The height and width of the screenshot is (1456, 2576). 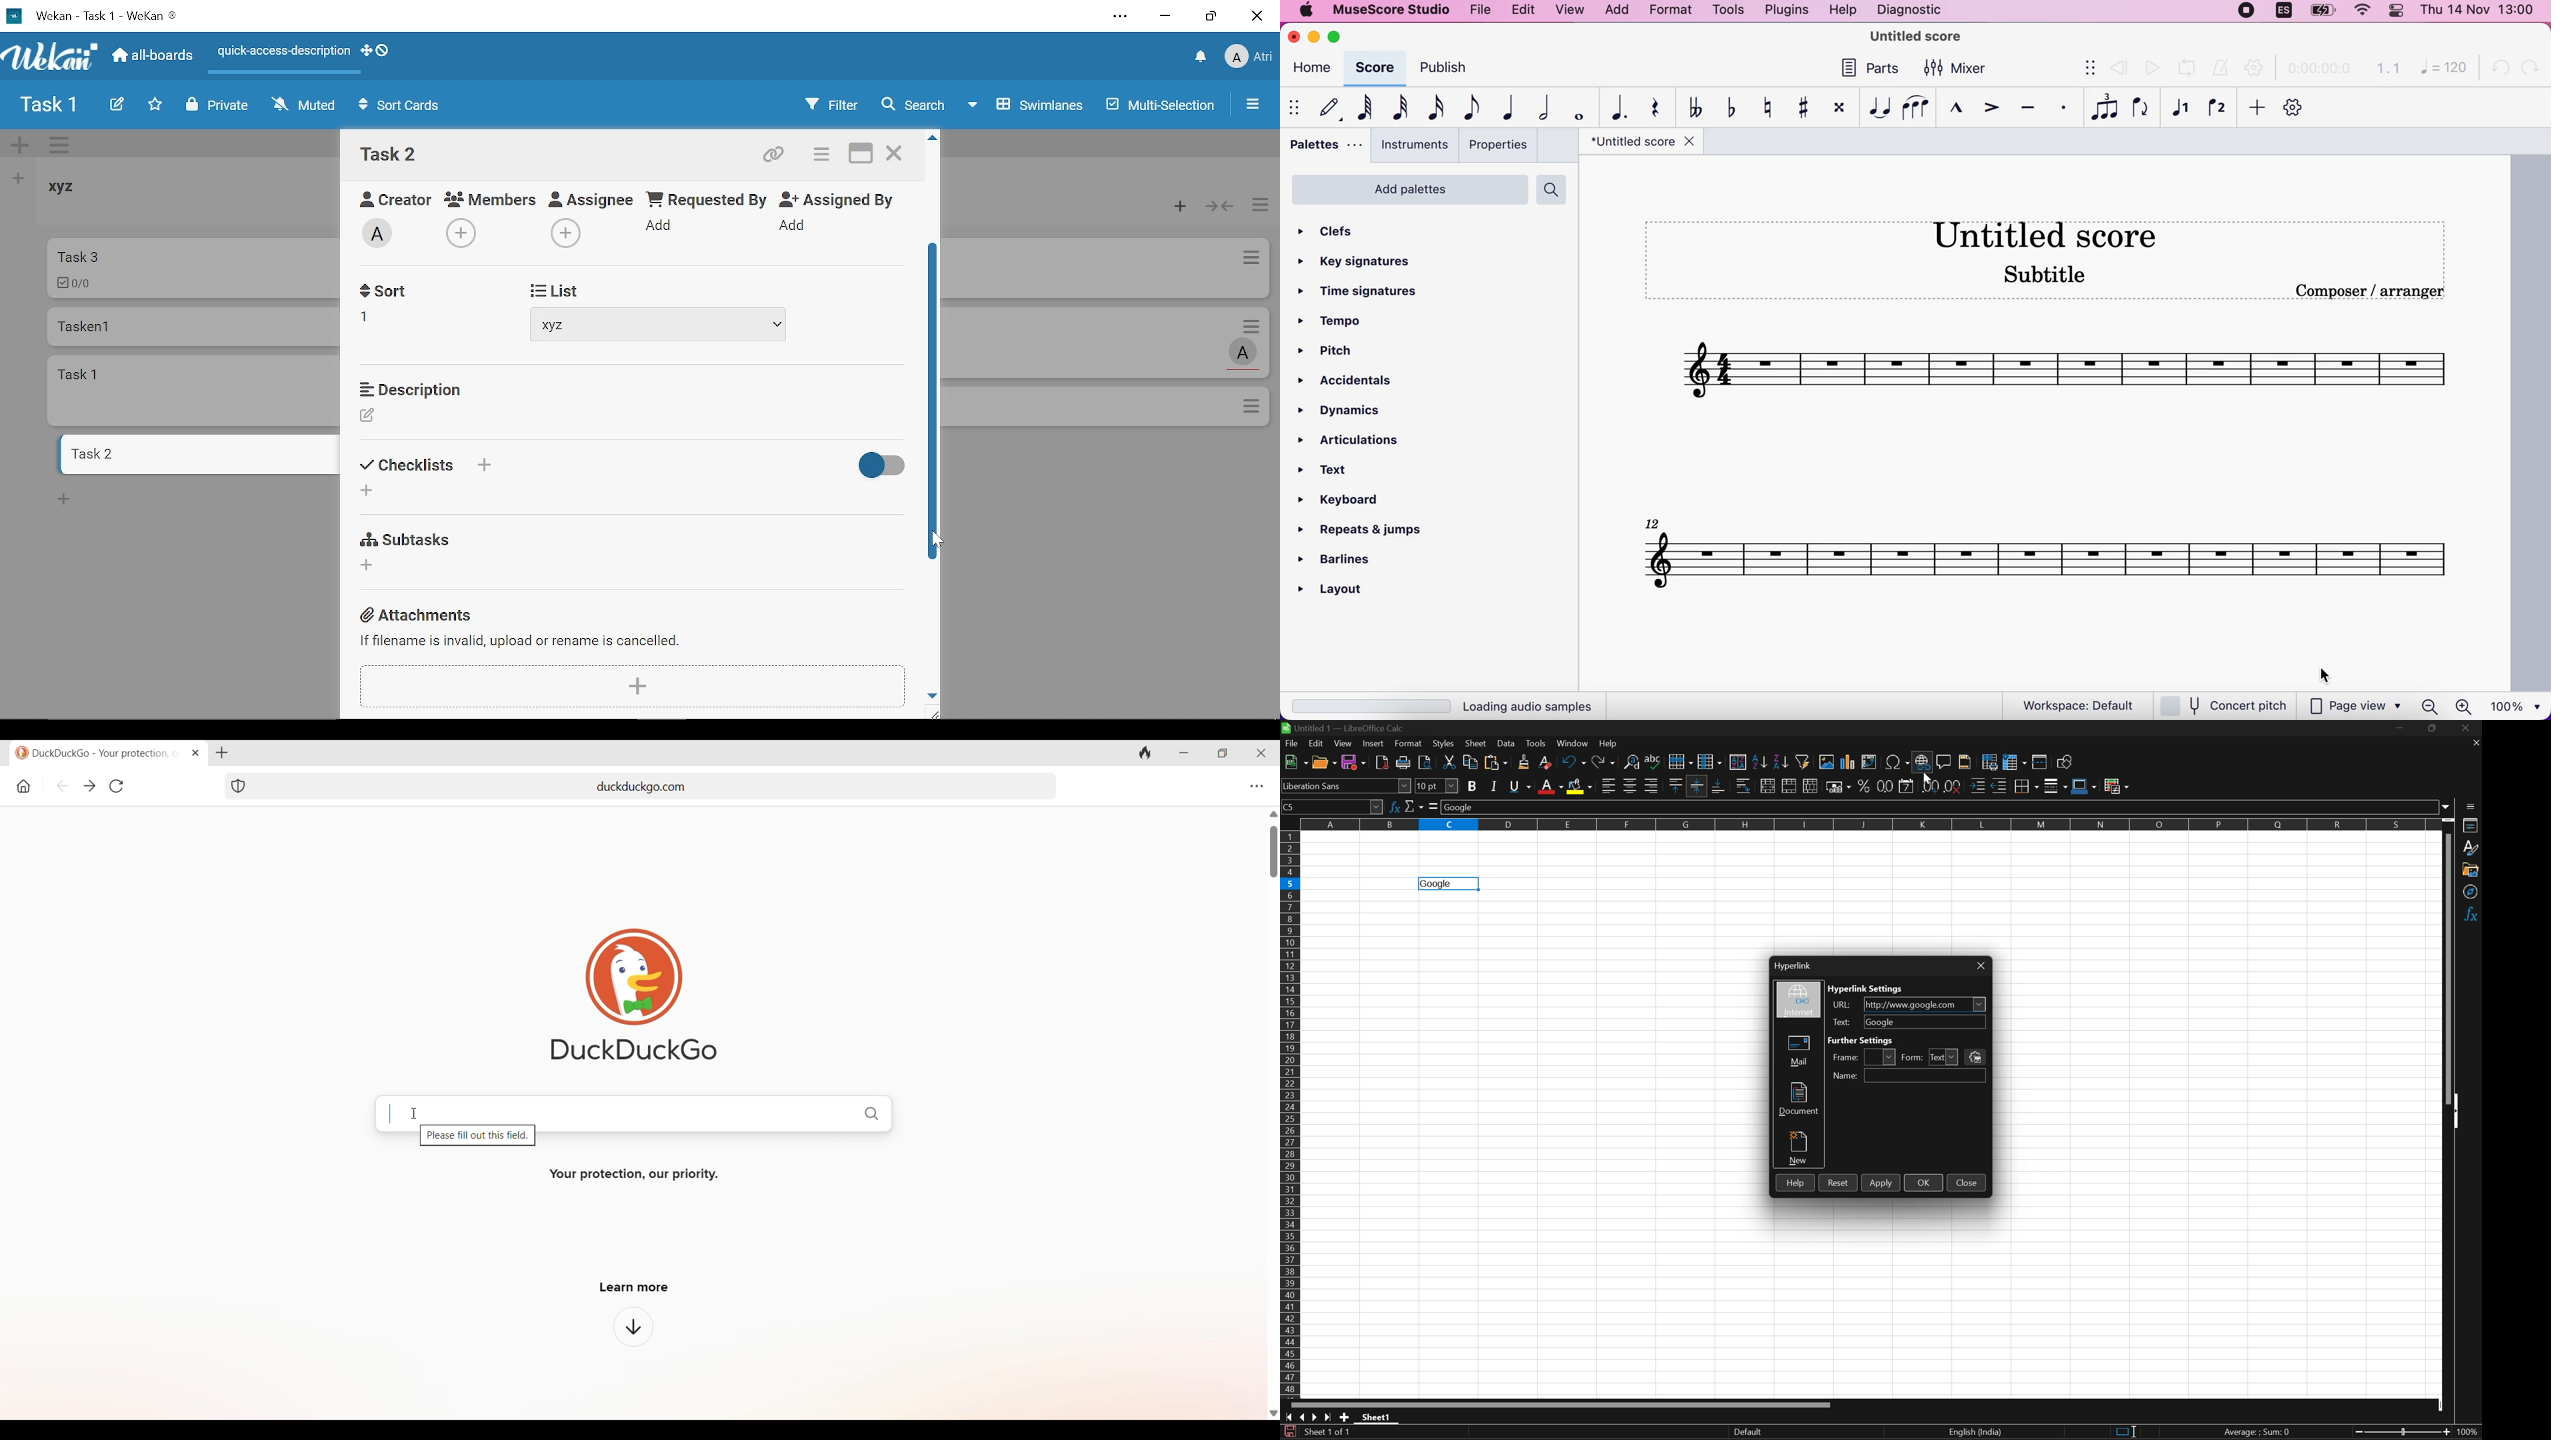 What do you see at coordinates (1145, 752) in the screenshot?
I see `Clear browsing history` at bounding box center [1145, 752].